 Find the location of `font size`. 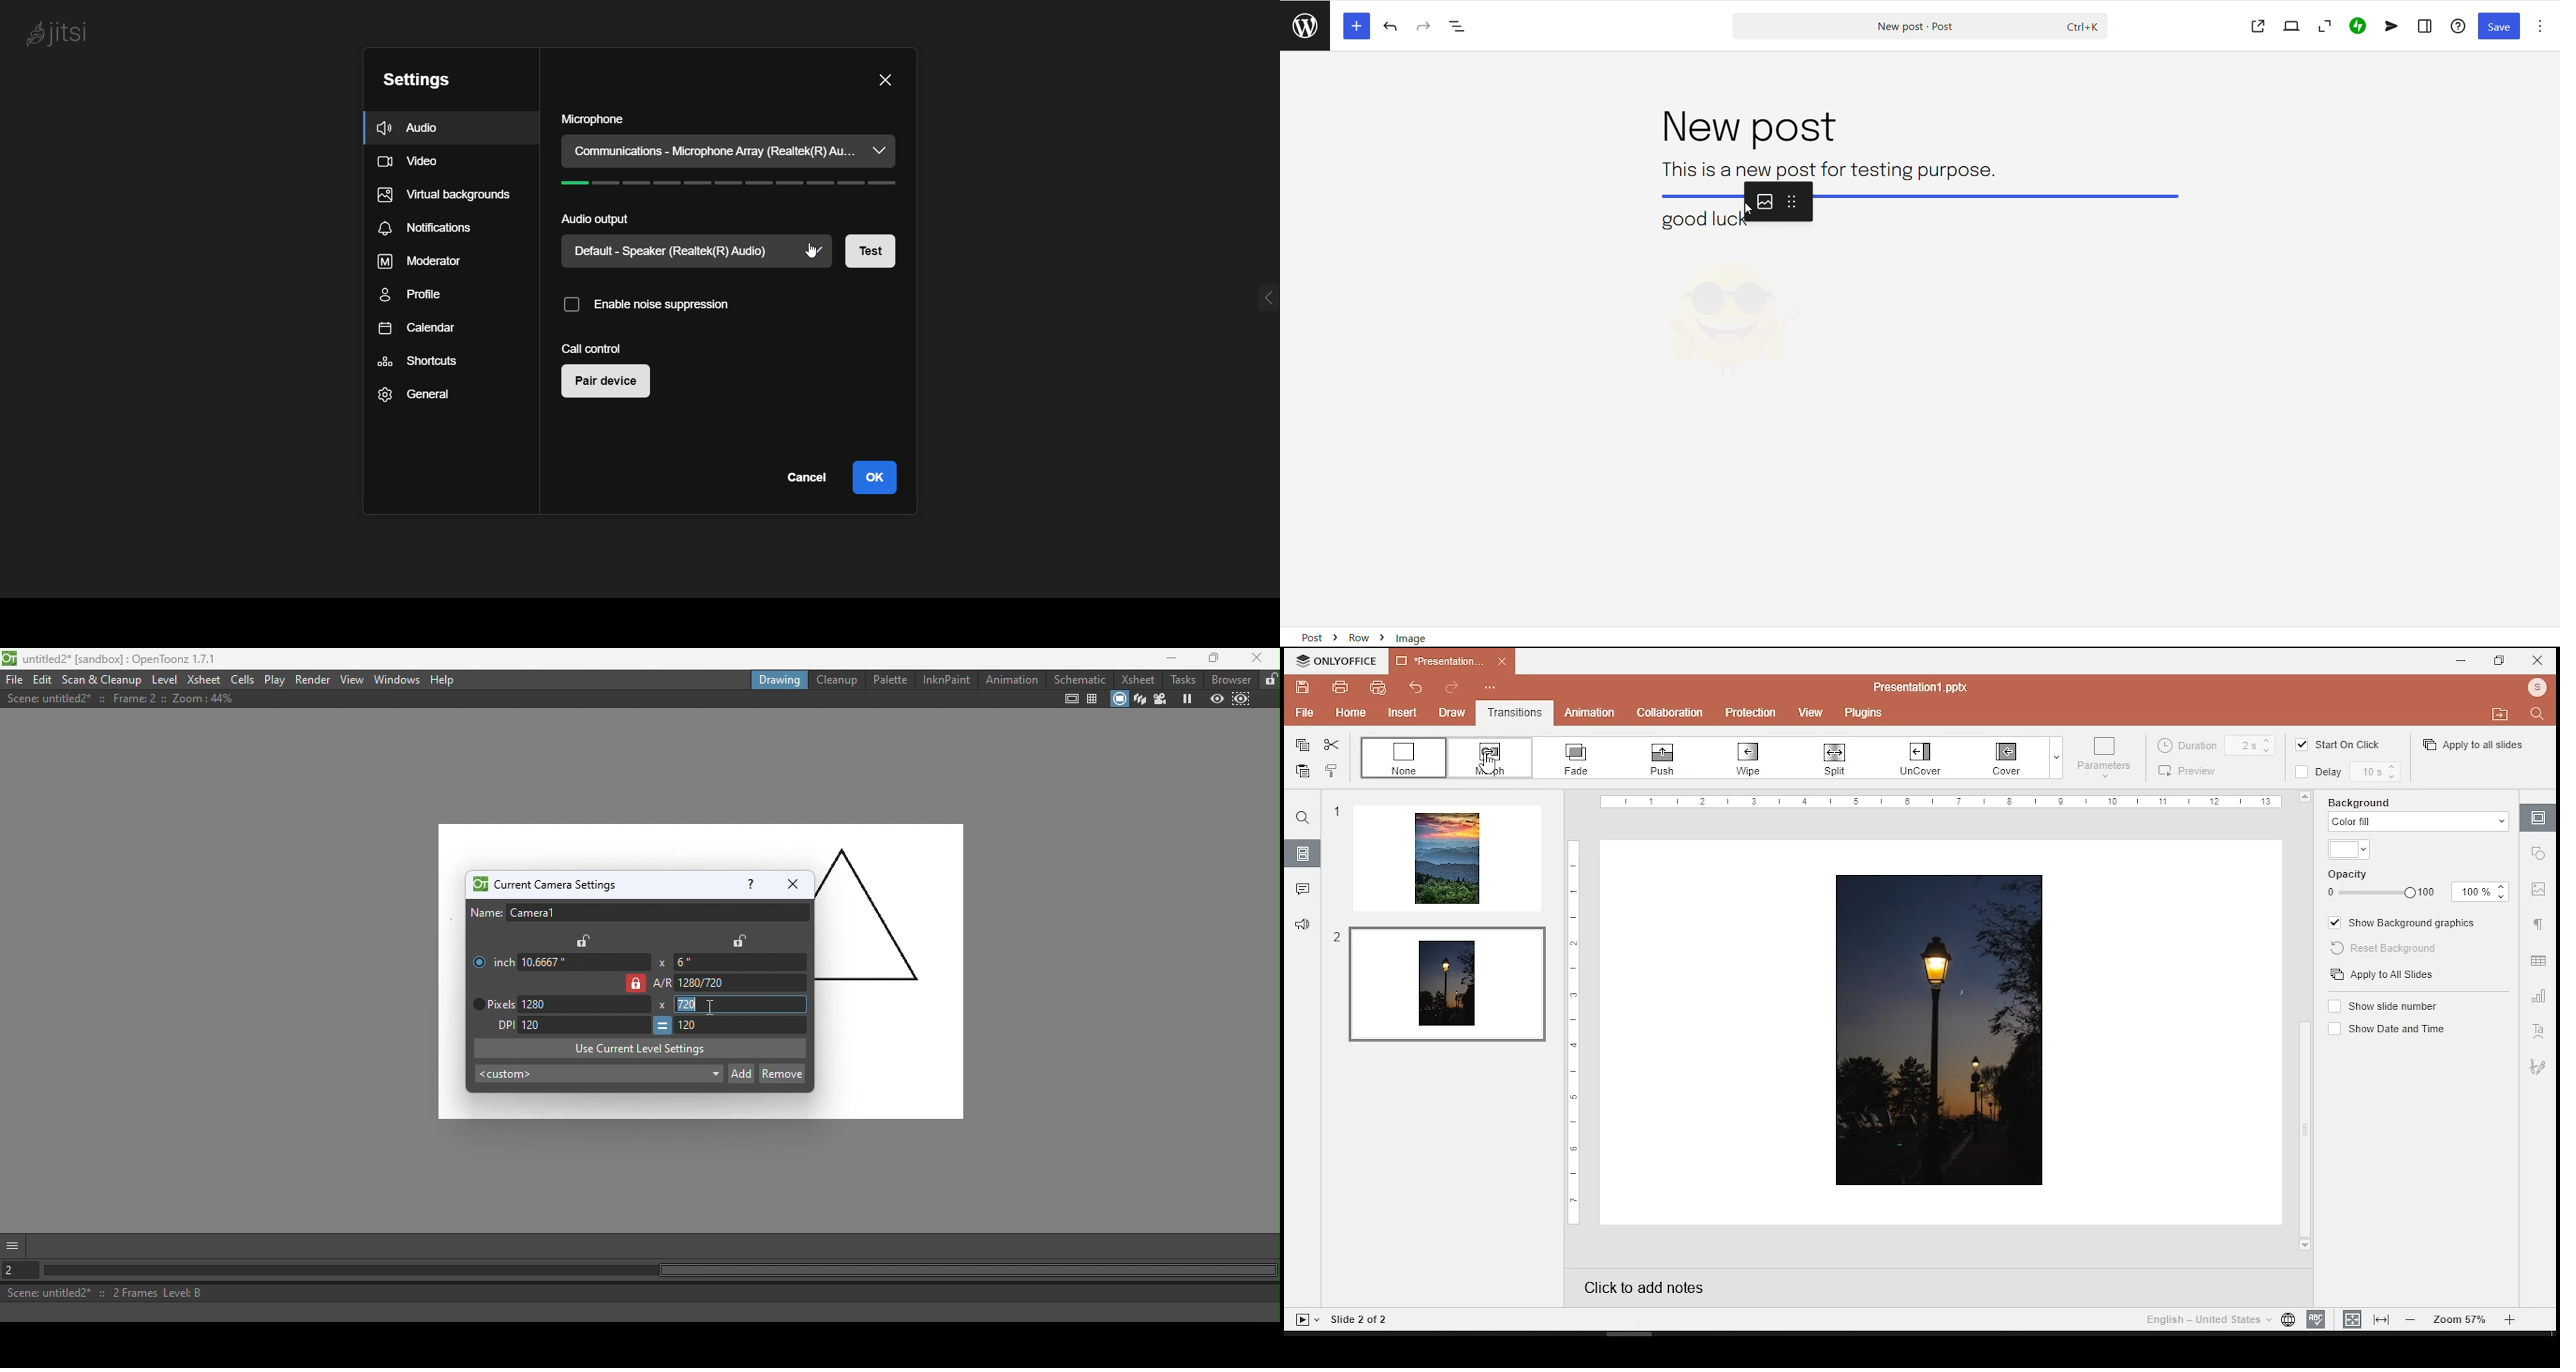

font size is located at coordinates (1580, 757).